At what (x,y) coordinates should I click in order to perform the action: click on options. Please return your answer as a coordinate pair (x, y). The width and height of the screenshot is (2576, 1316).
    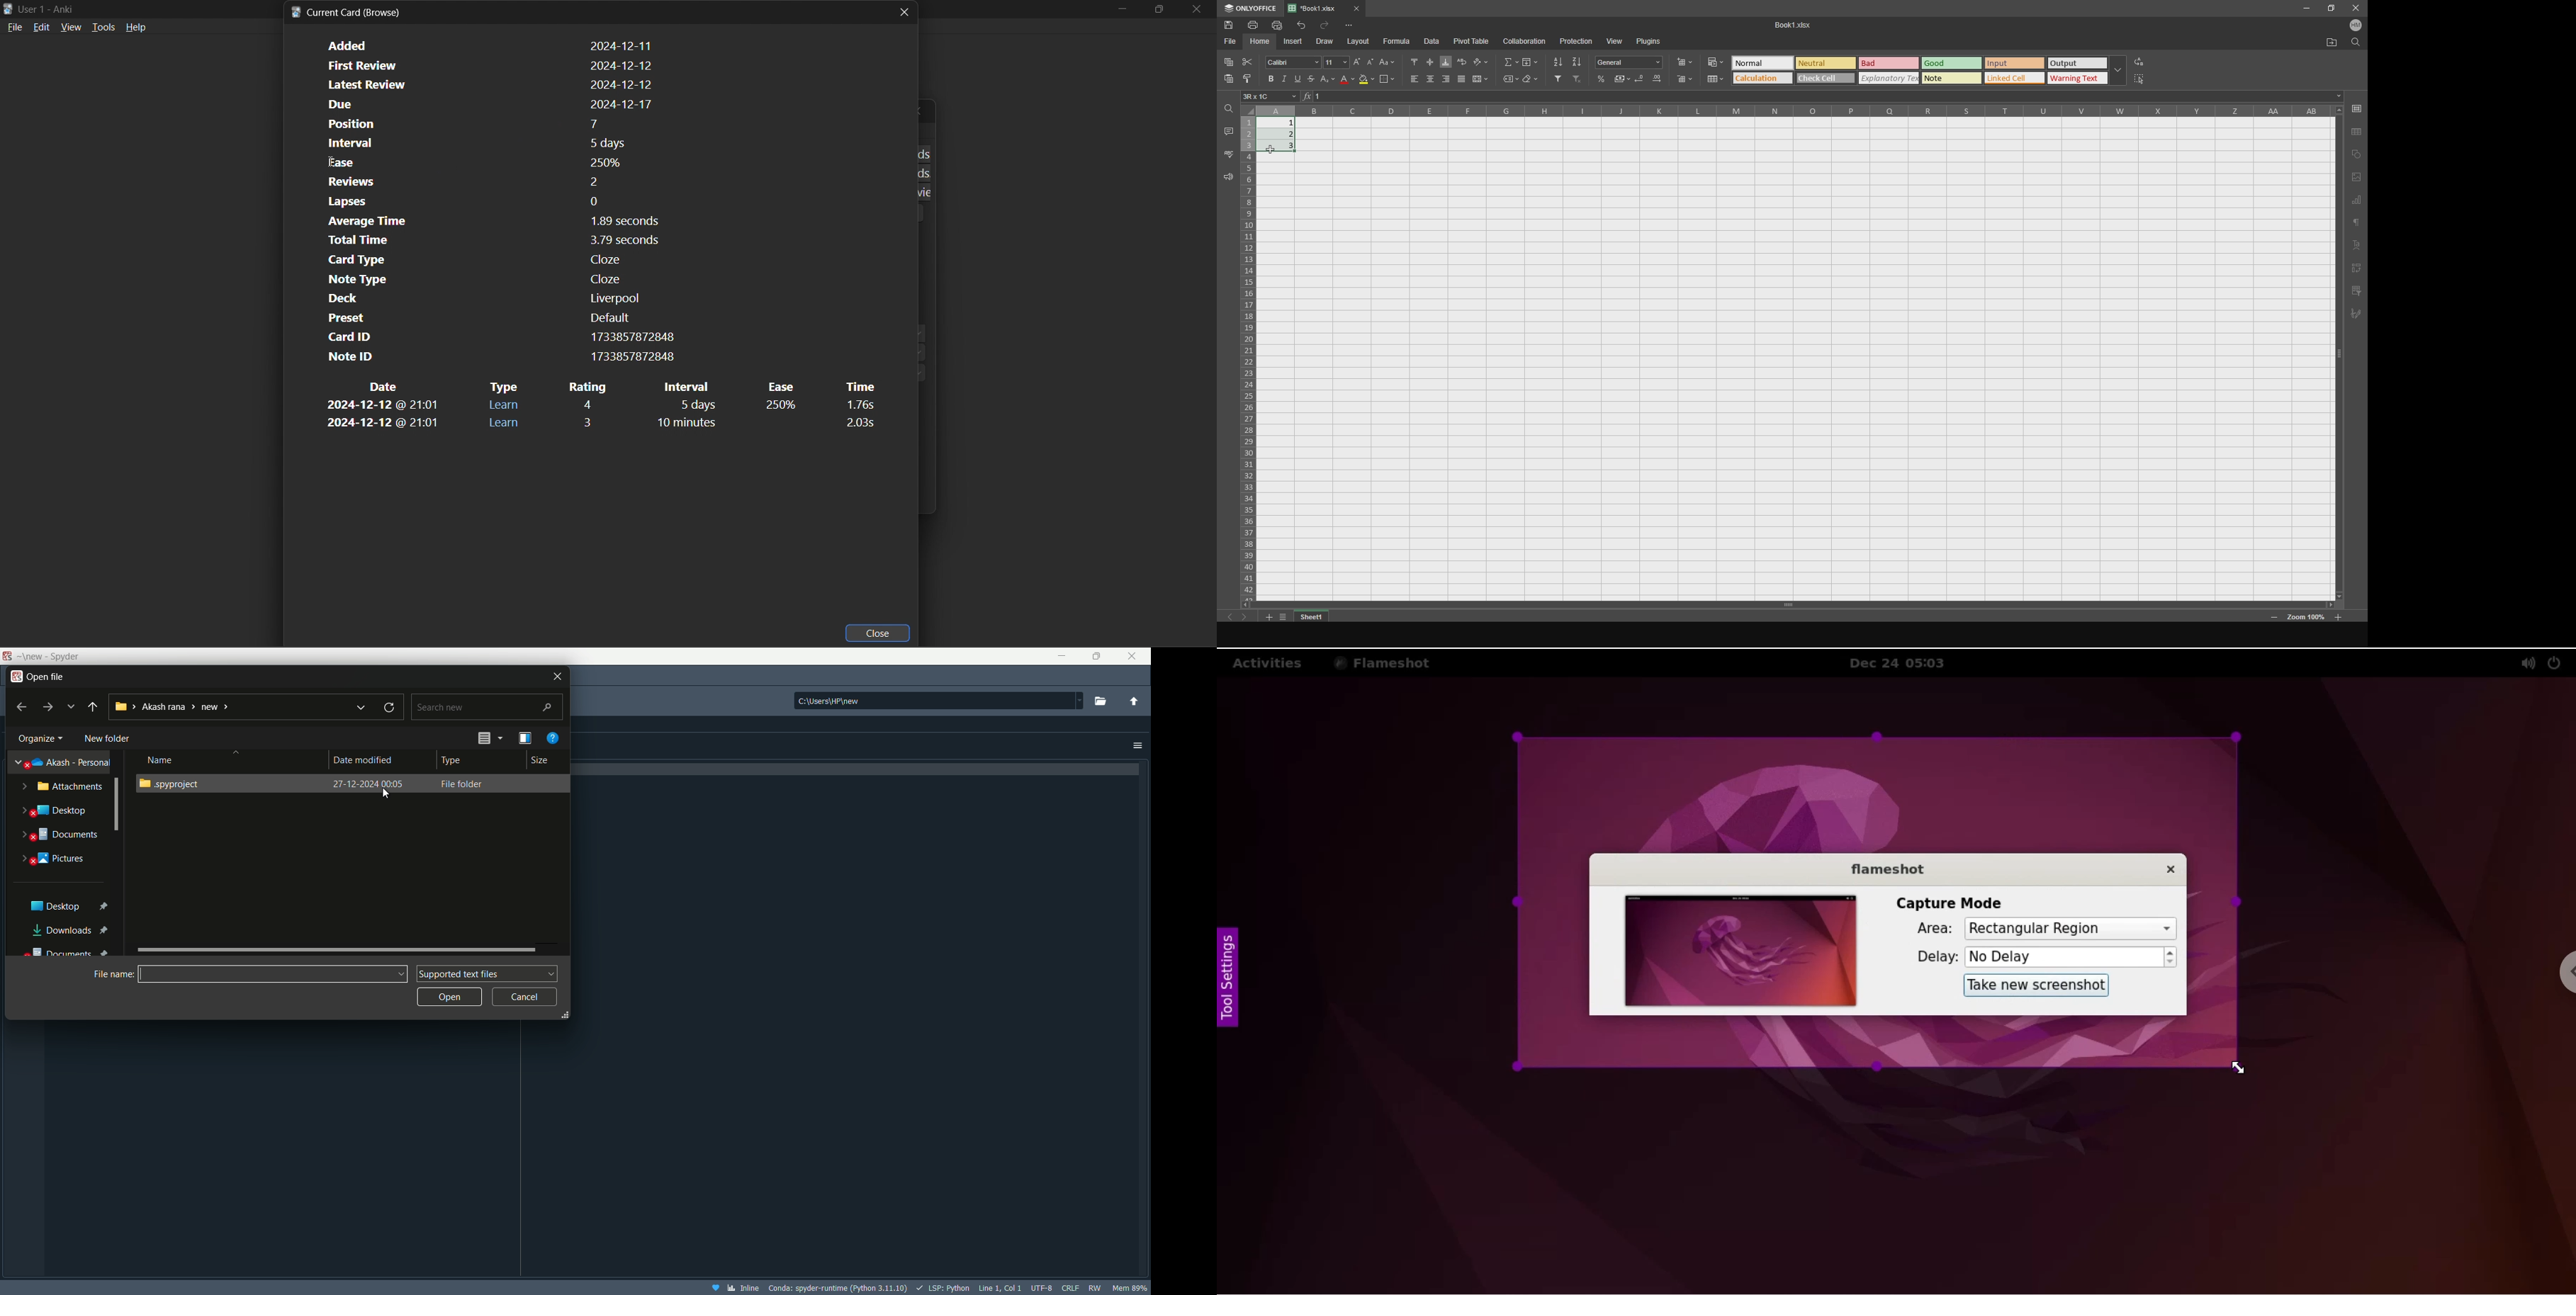
    Looking at the image, I should click on (1134, 745).